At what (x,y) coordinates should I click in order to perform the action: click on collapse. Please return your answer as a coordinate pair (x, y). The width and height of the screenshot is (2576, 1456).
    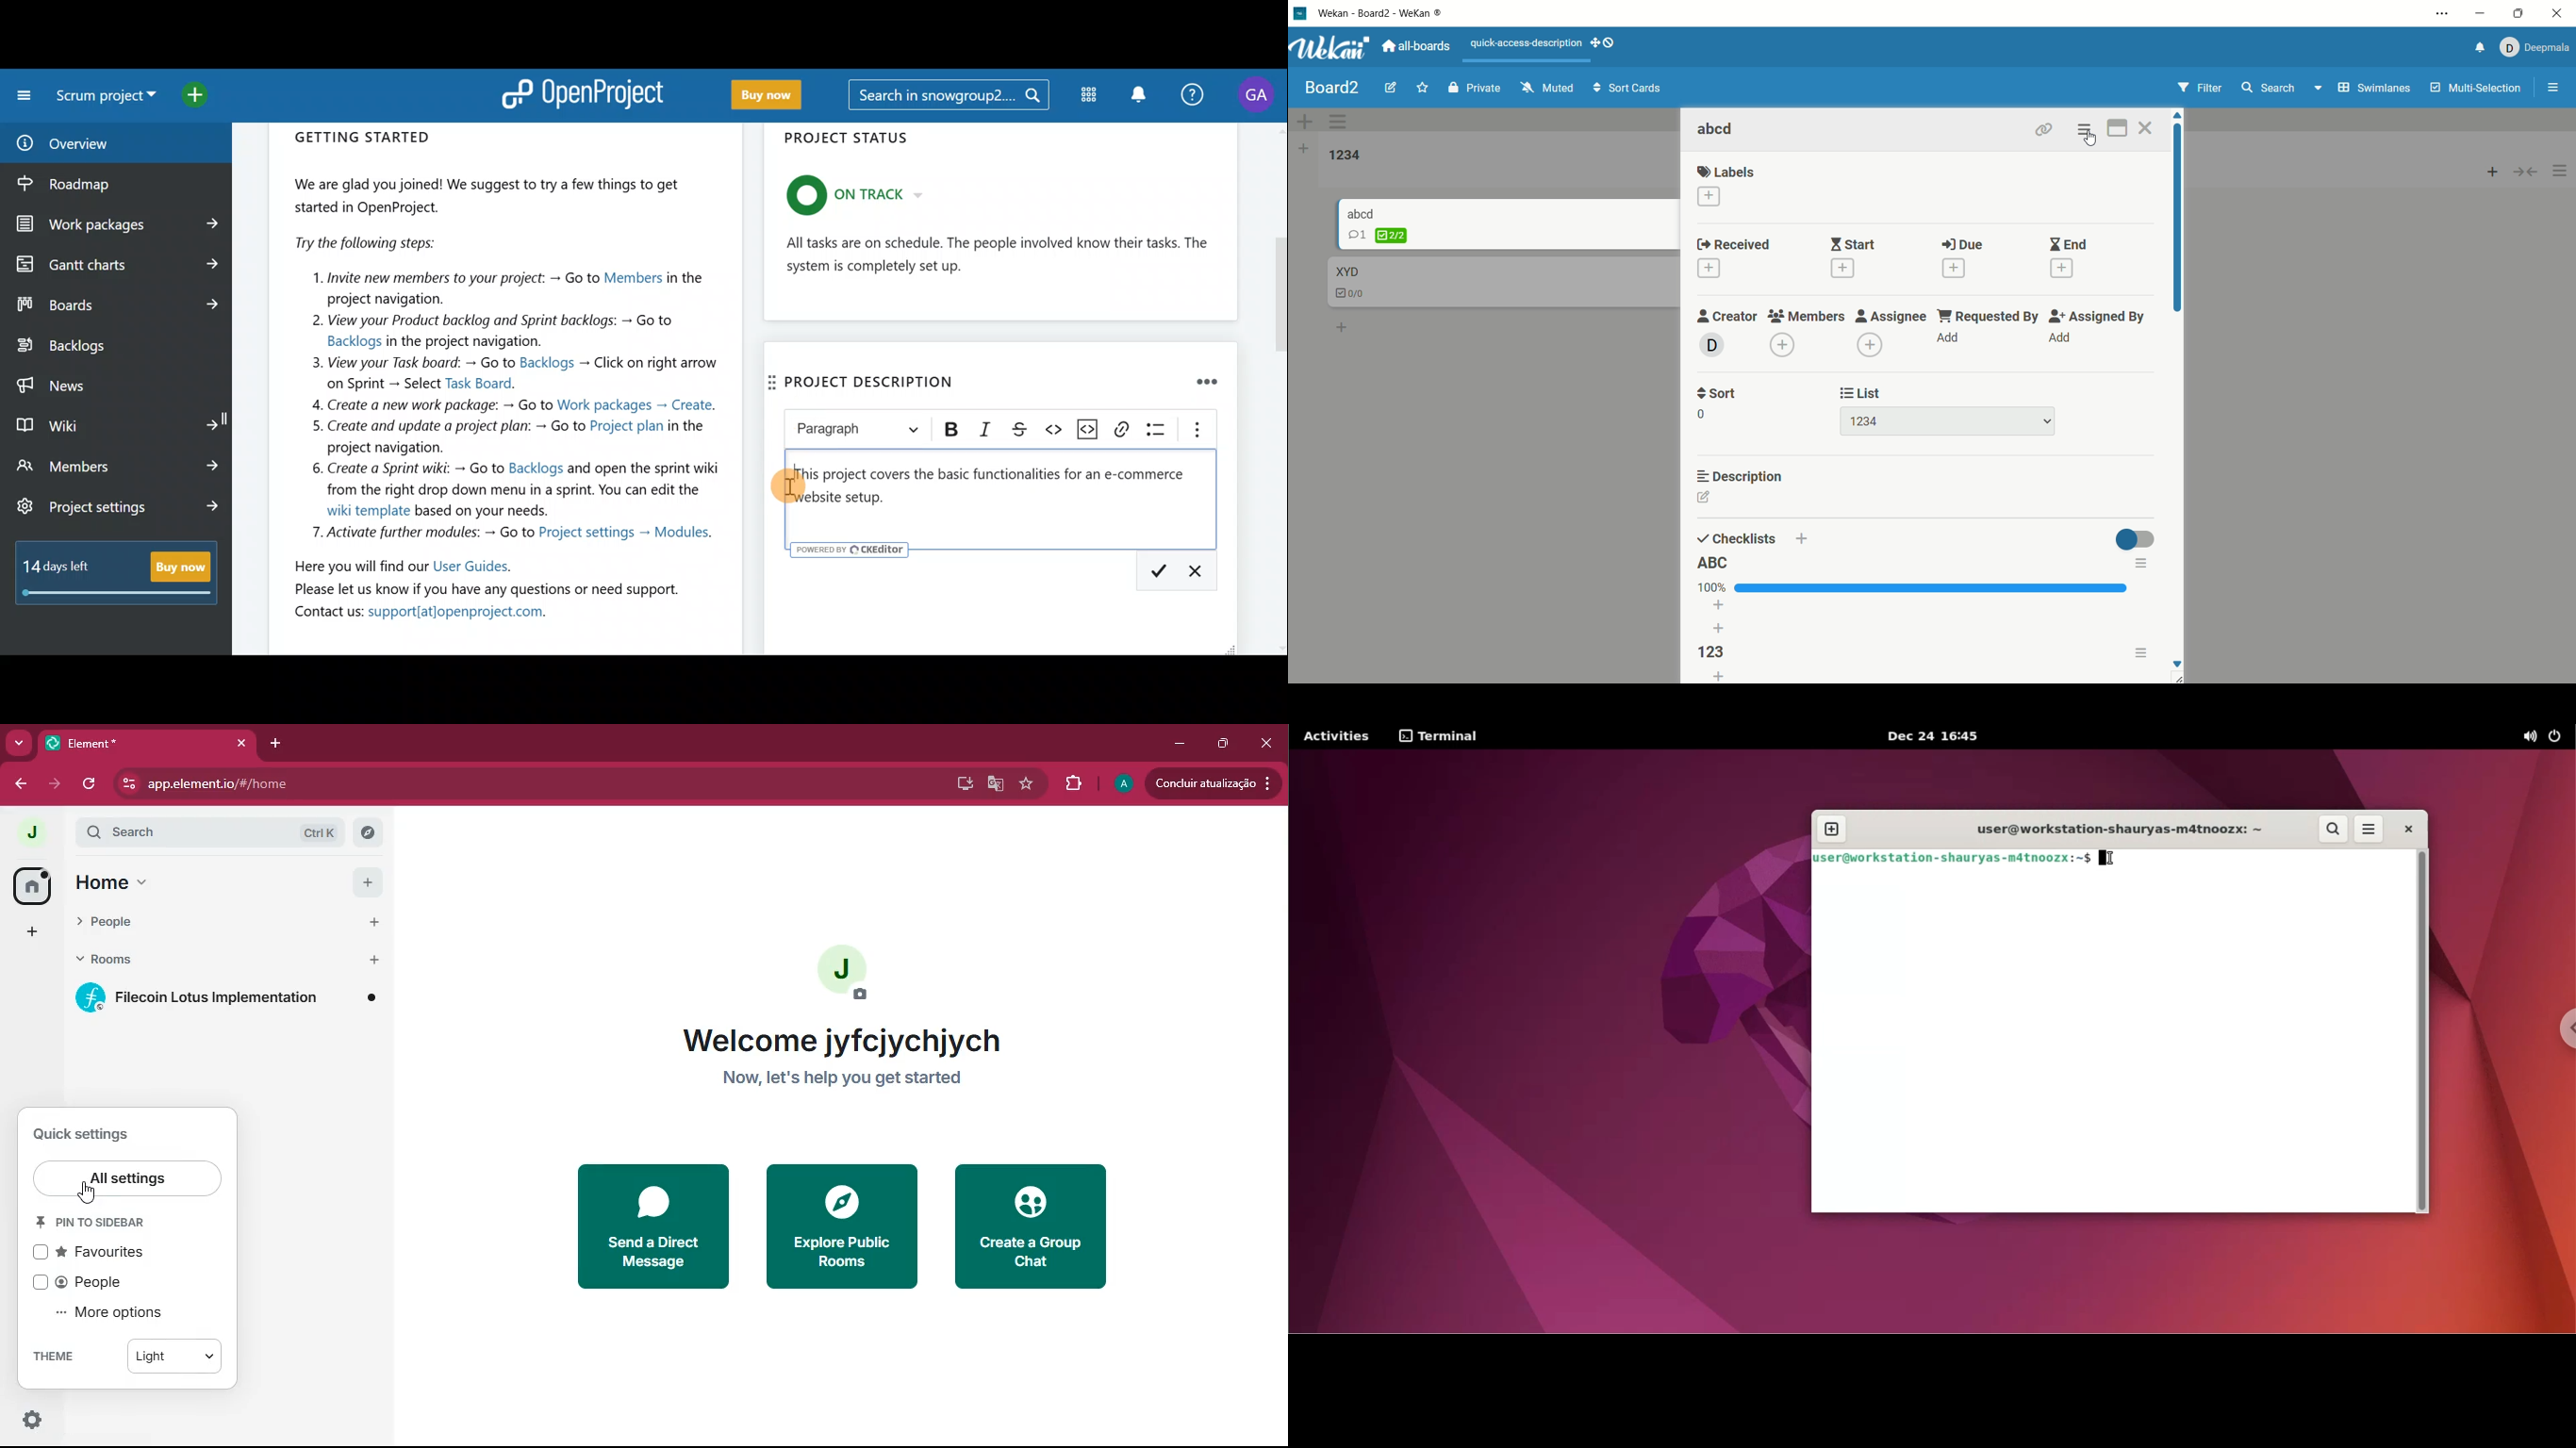
    Looking at the image, I should click on (2526, 173).